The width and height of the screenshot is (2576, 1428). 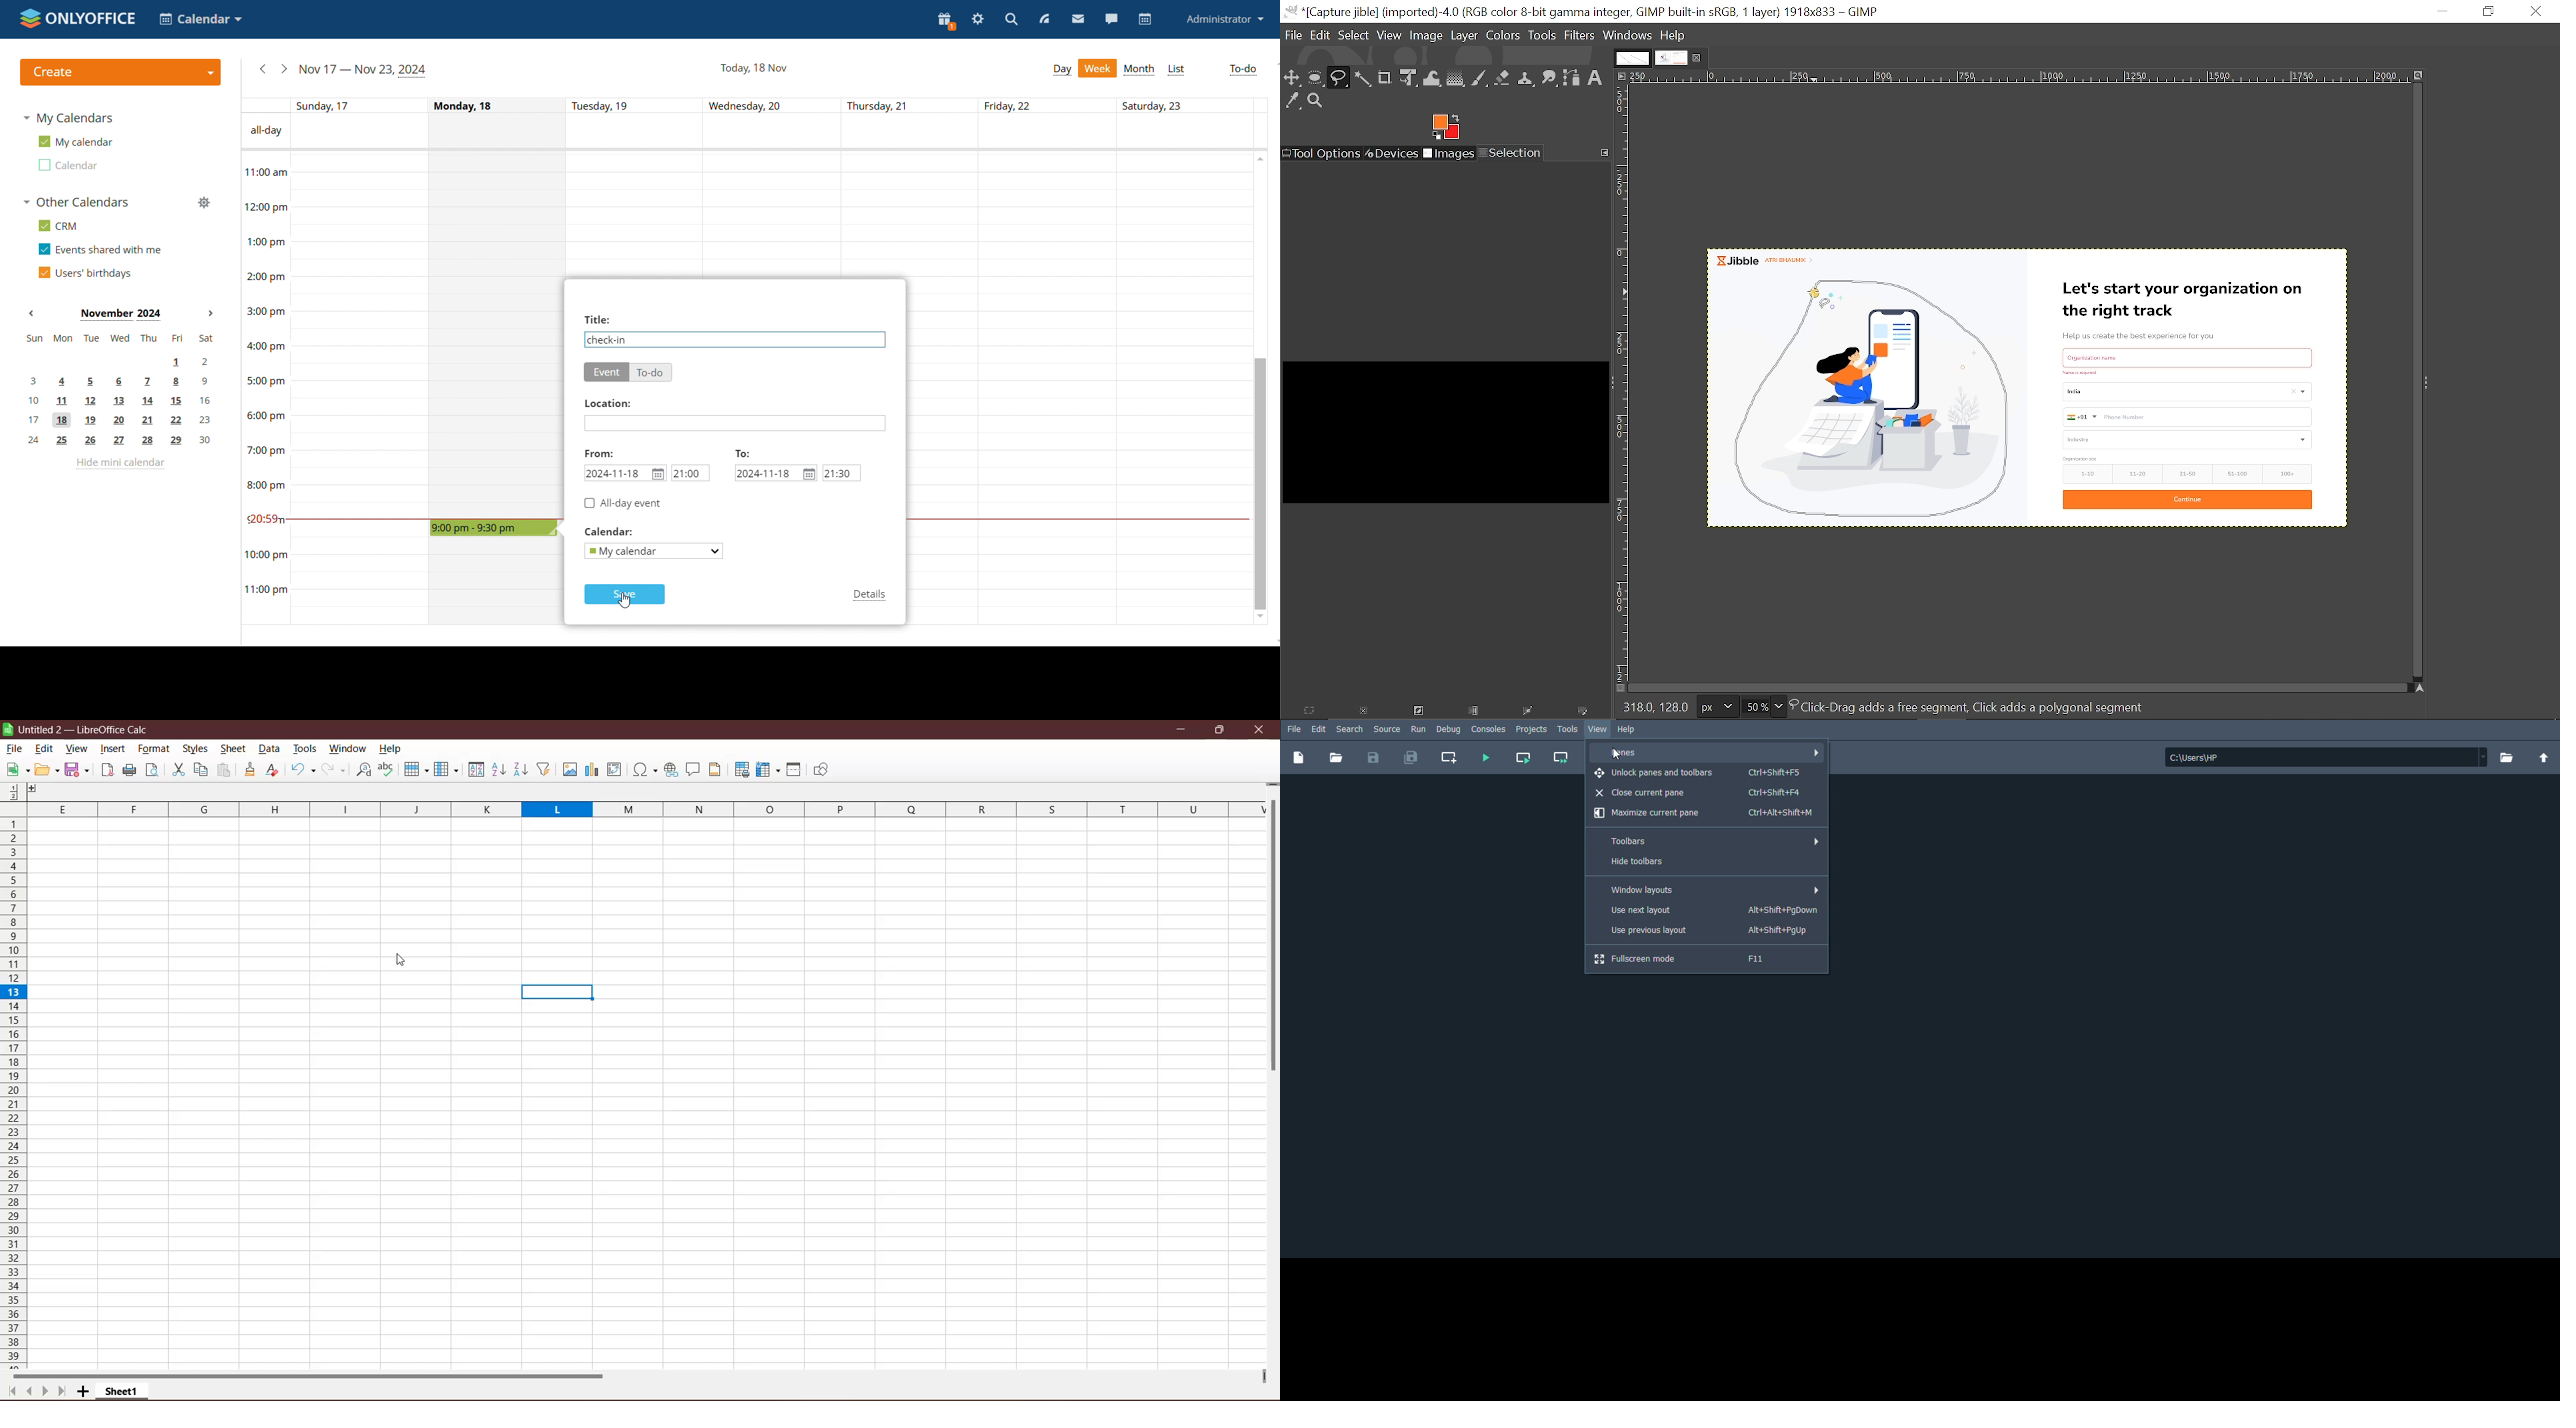 I want to click on Edit, so click(x=47, y=770).